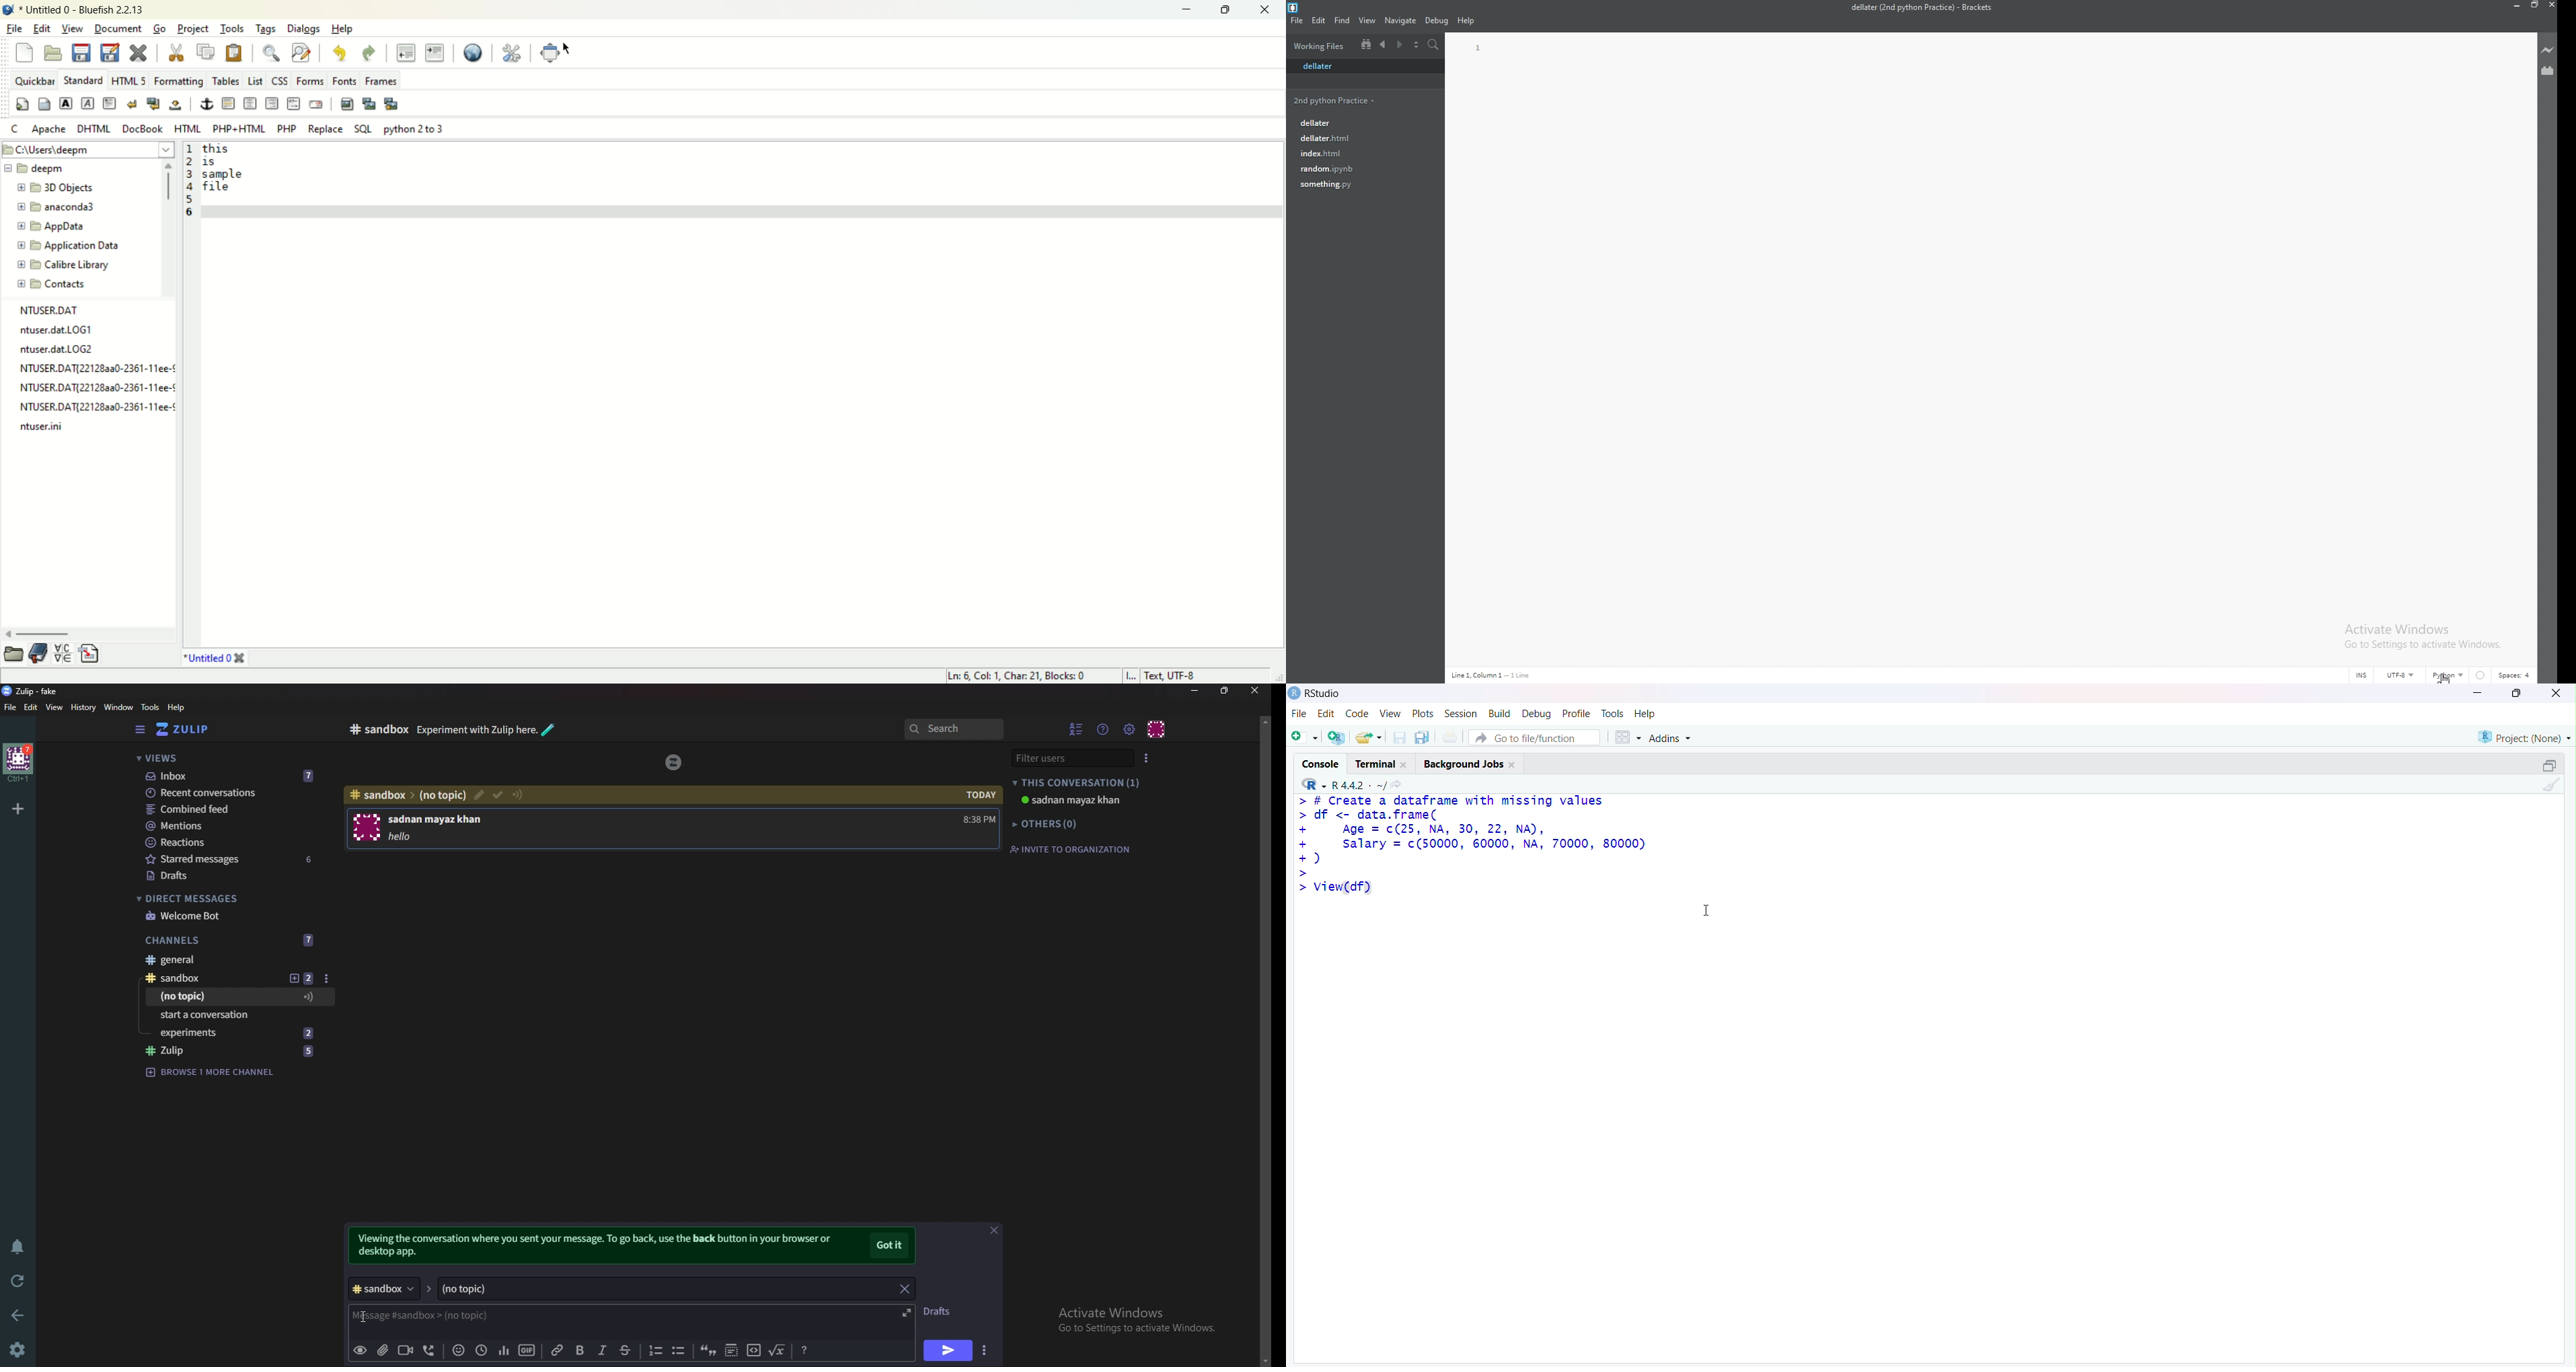 This screenshot has width=2576, height=1372. Describe the element at coordinates (230, 858) in the screenshot. I see `starred Messages 6` at that location.